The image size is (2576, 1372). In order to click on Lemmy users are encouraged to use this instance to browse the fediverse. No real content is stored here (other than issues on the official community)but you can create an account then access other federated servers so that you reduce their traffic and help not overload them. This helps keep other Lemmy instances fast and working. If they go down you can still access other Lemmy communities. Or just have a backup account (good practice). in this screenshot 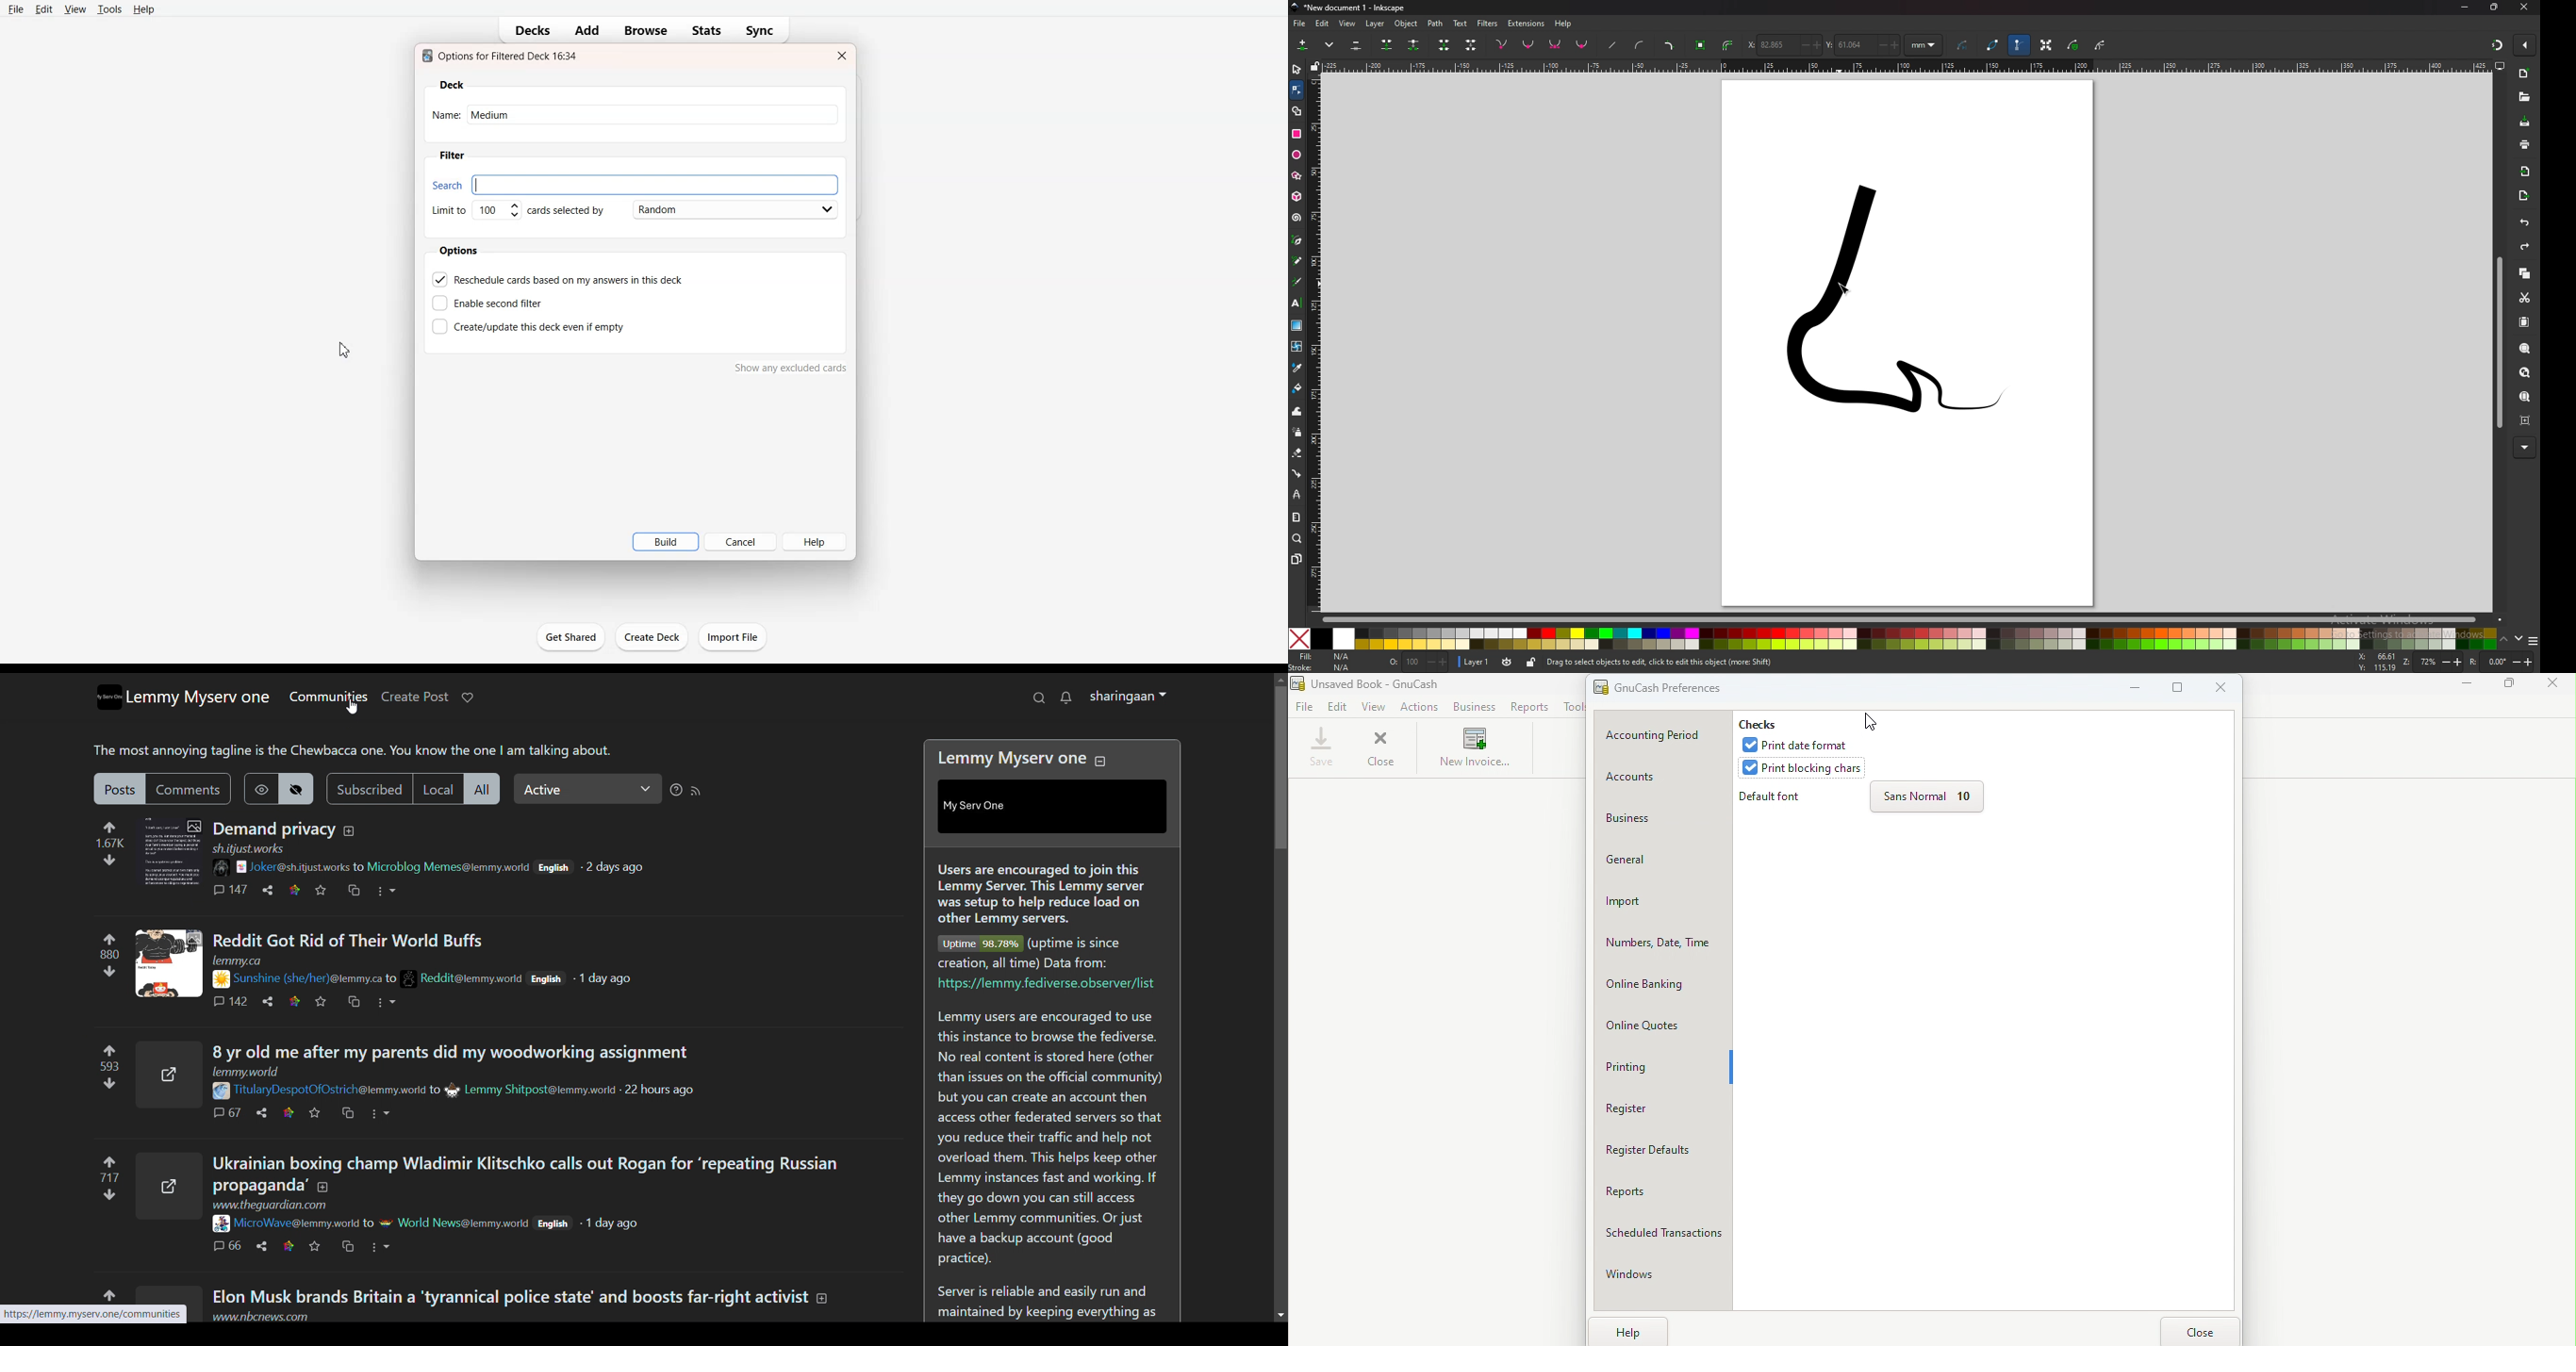, I will do `click(1048, 1137)`.